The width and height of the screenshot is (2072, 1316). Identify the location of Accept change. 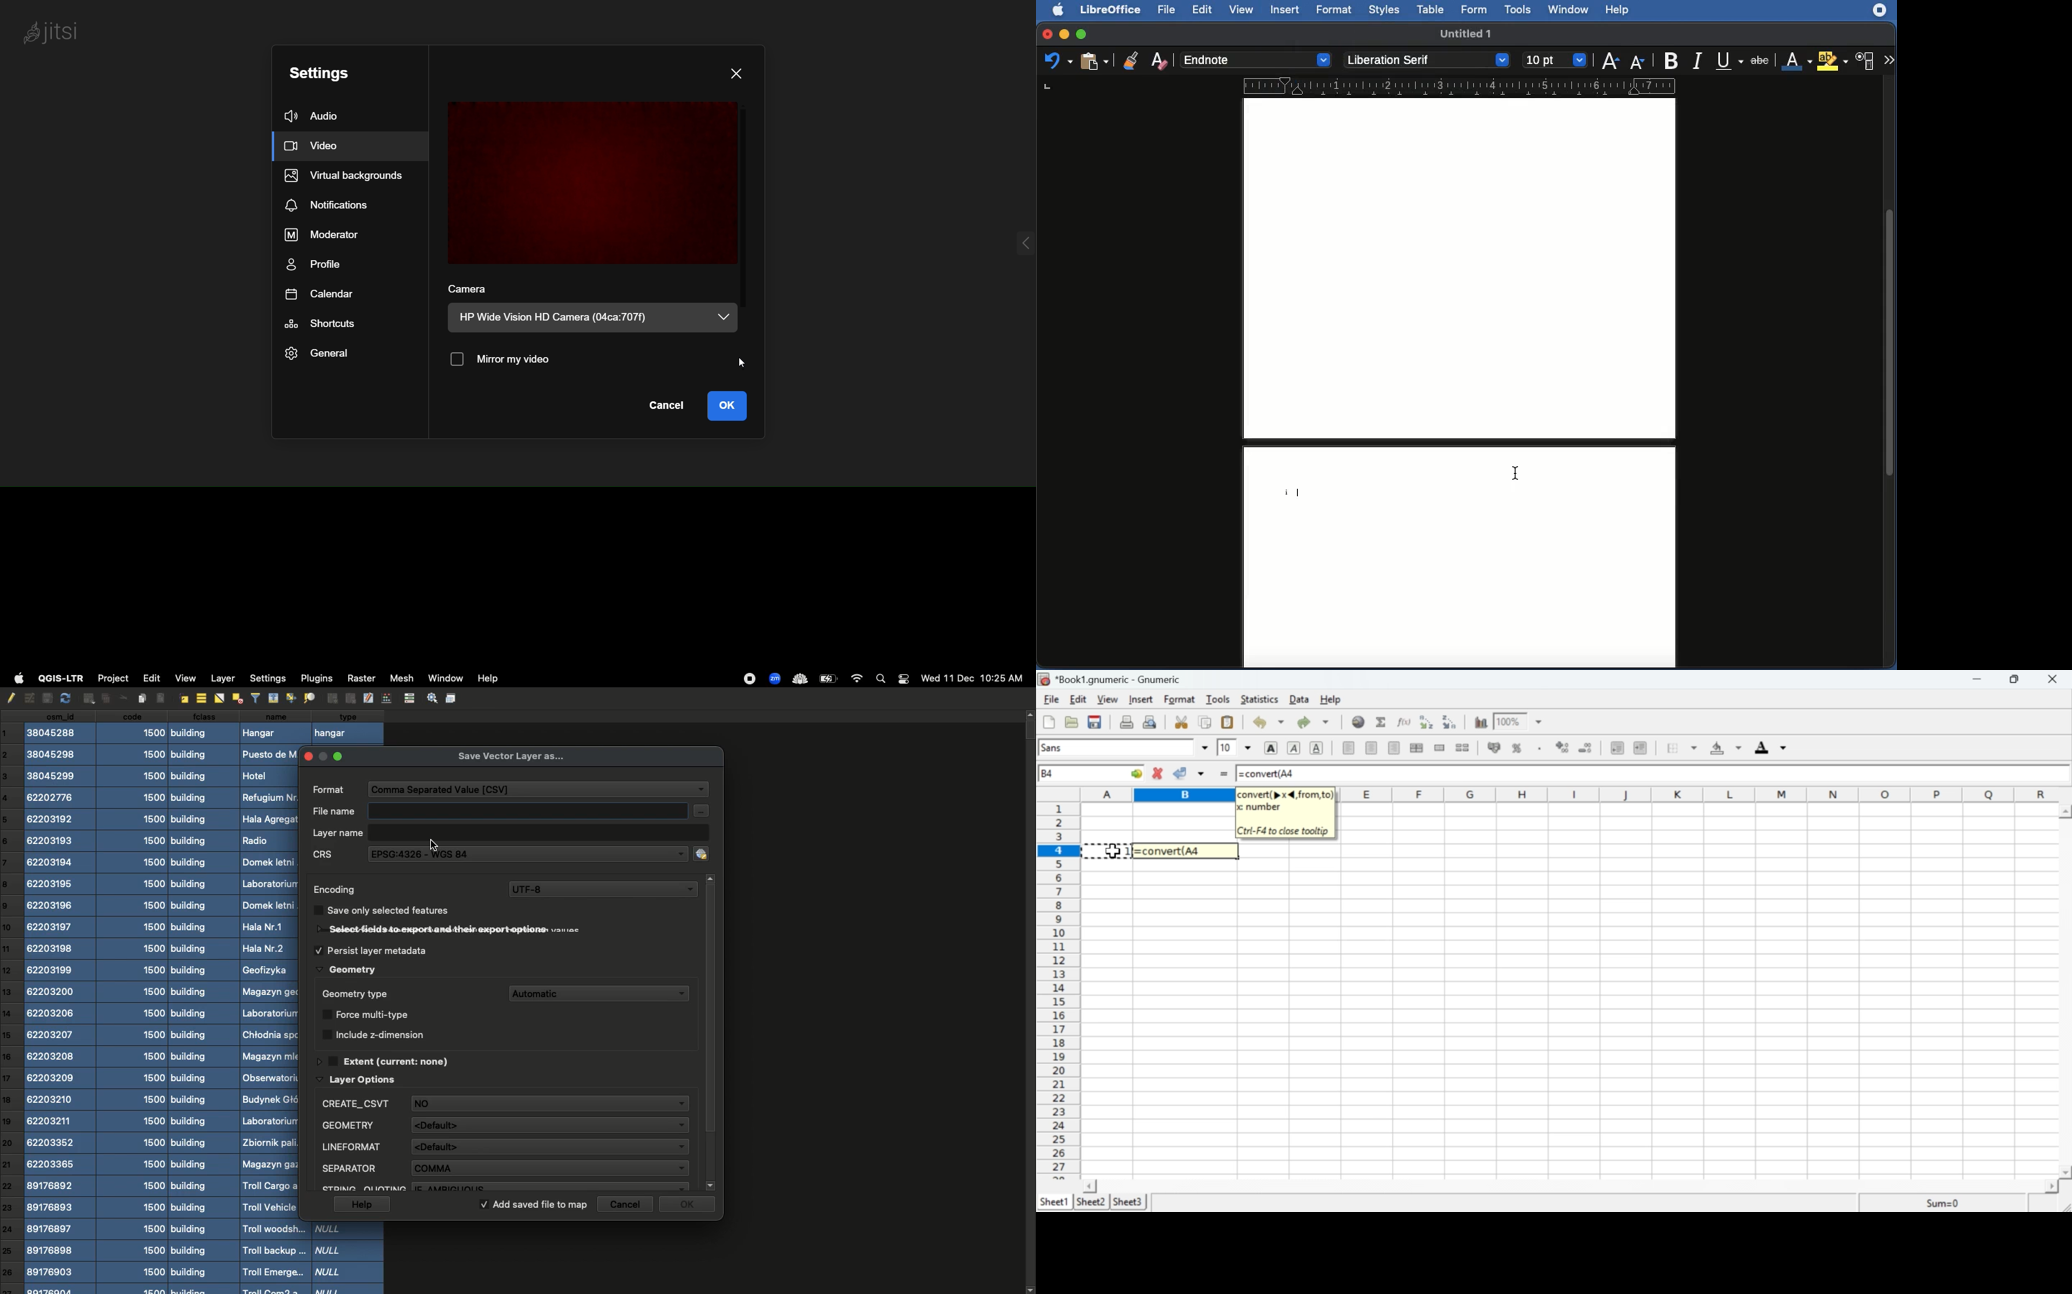
(1189, 774).